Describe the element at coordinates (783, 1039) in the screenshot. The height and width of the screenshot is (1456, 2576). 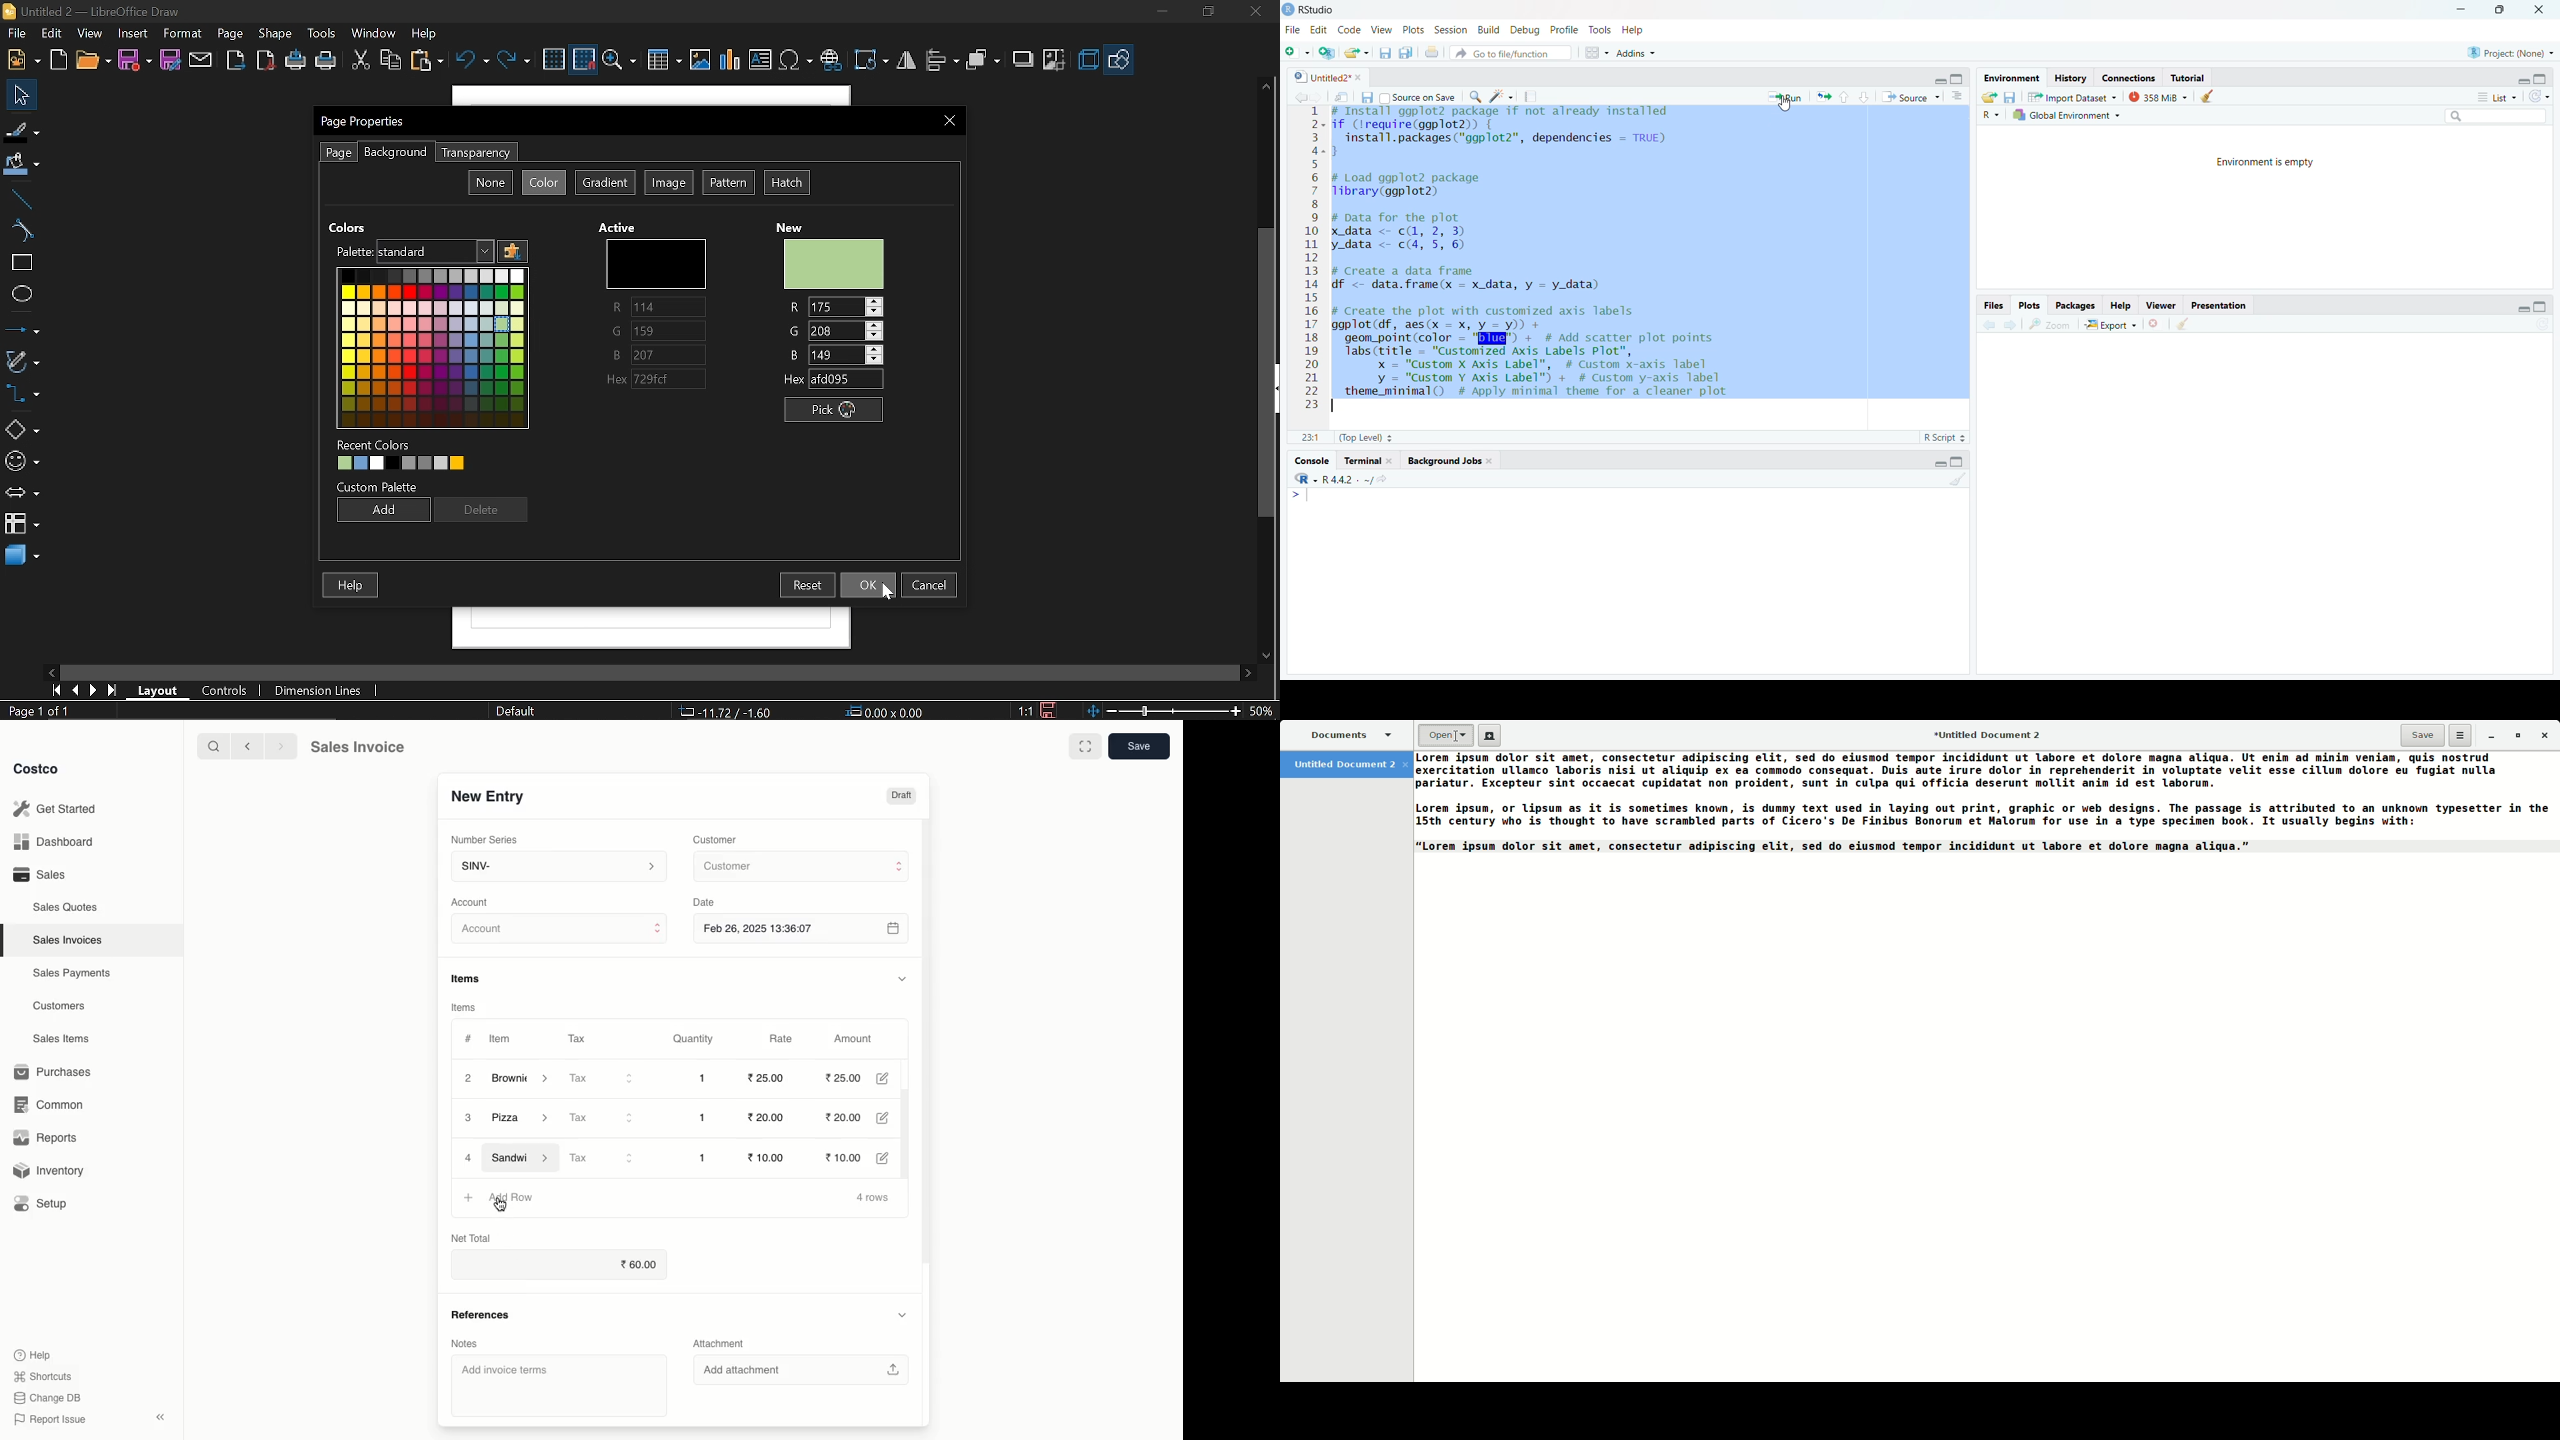
I see `Rate` at that location.